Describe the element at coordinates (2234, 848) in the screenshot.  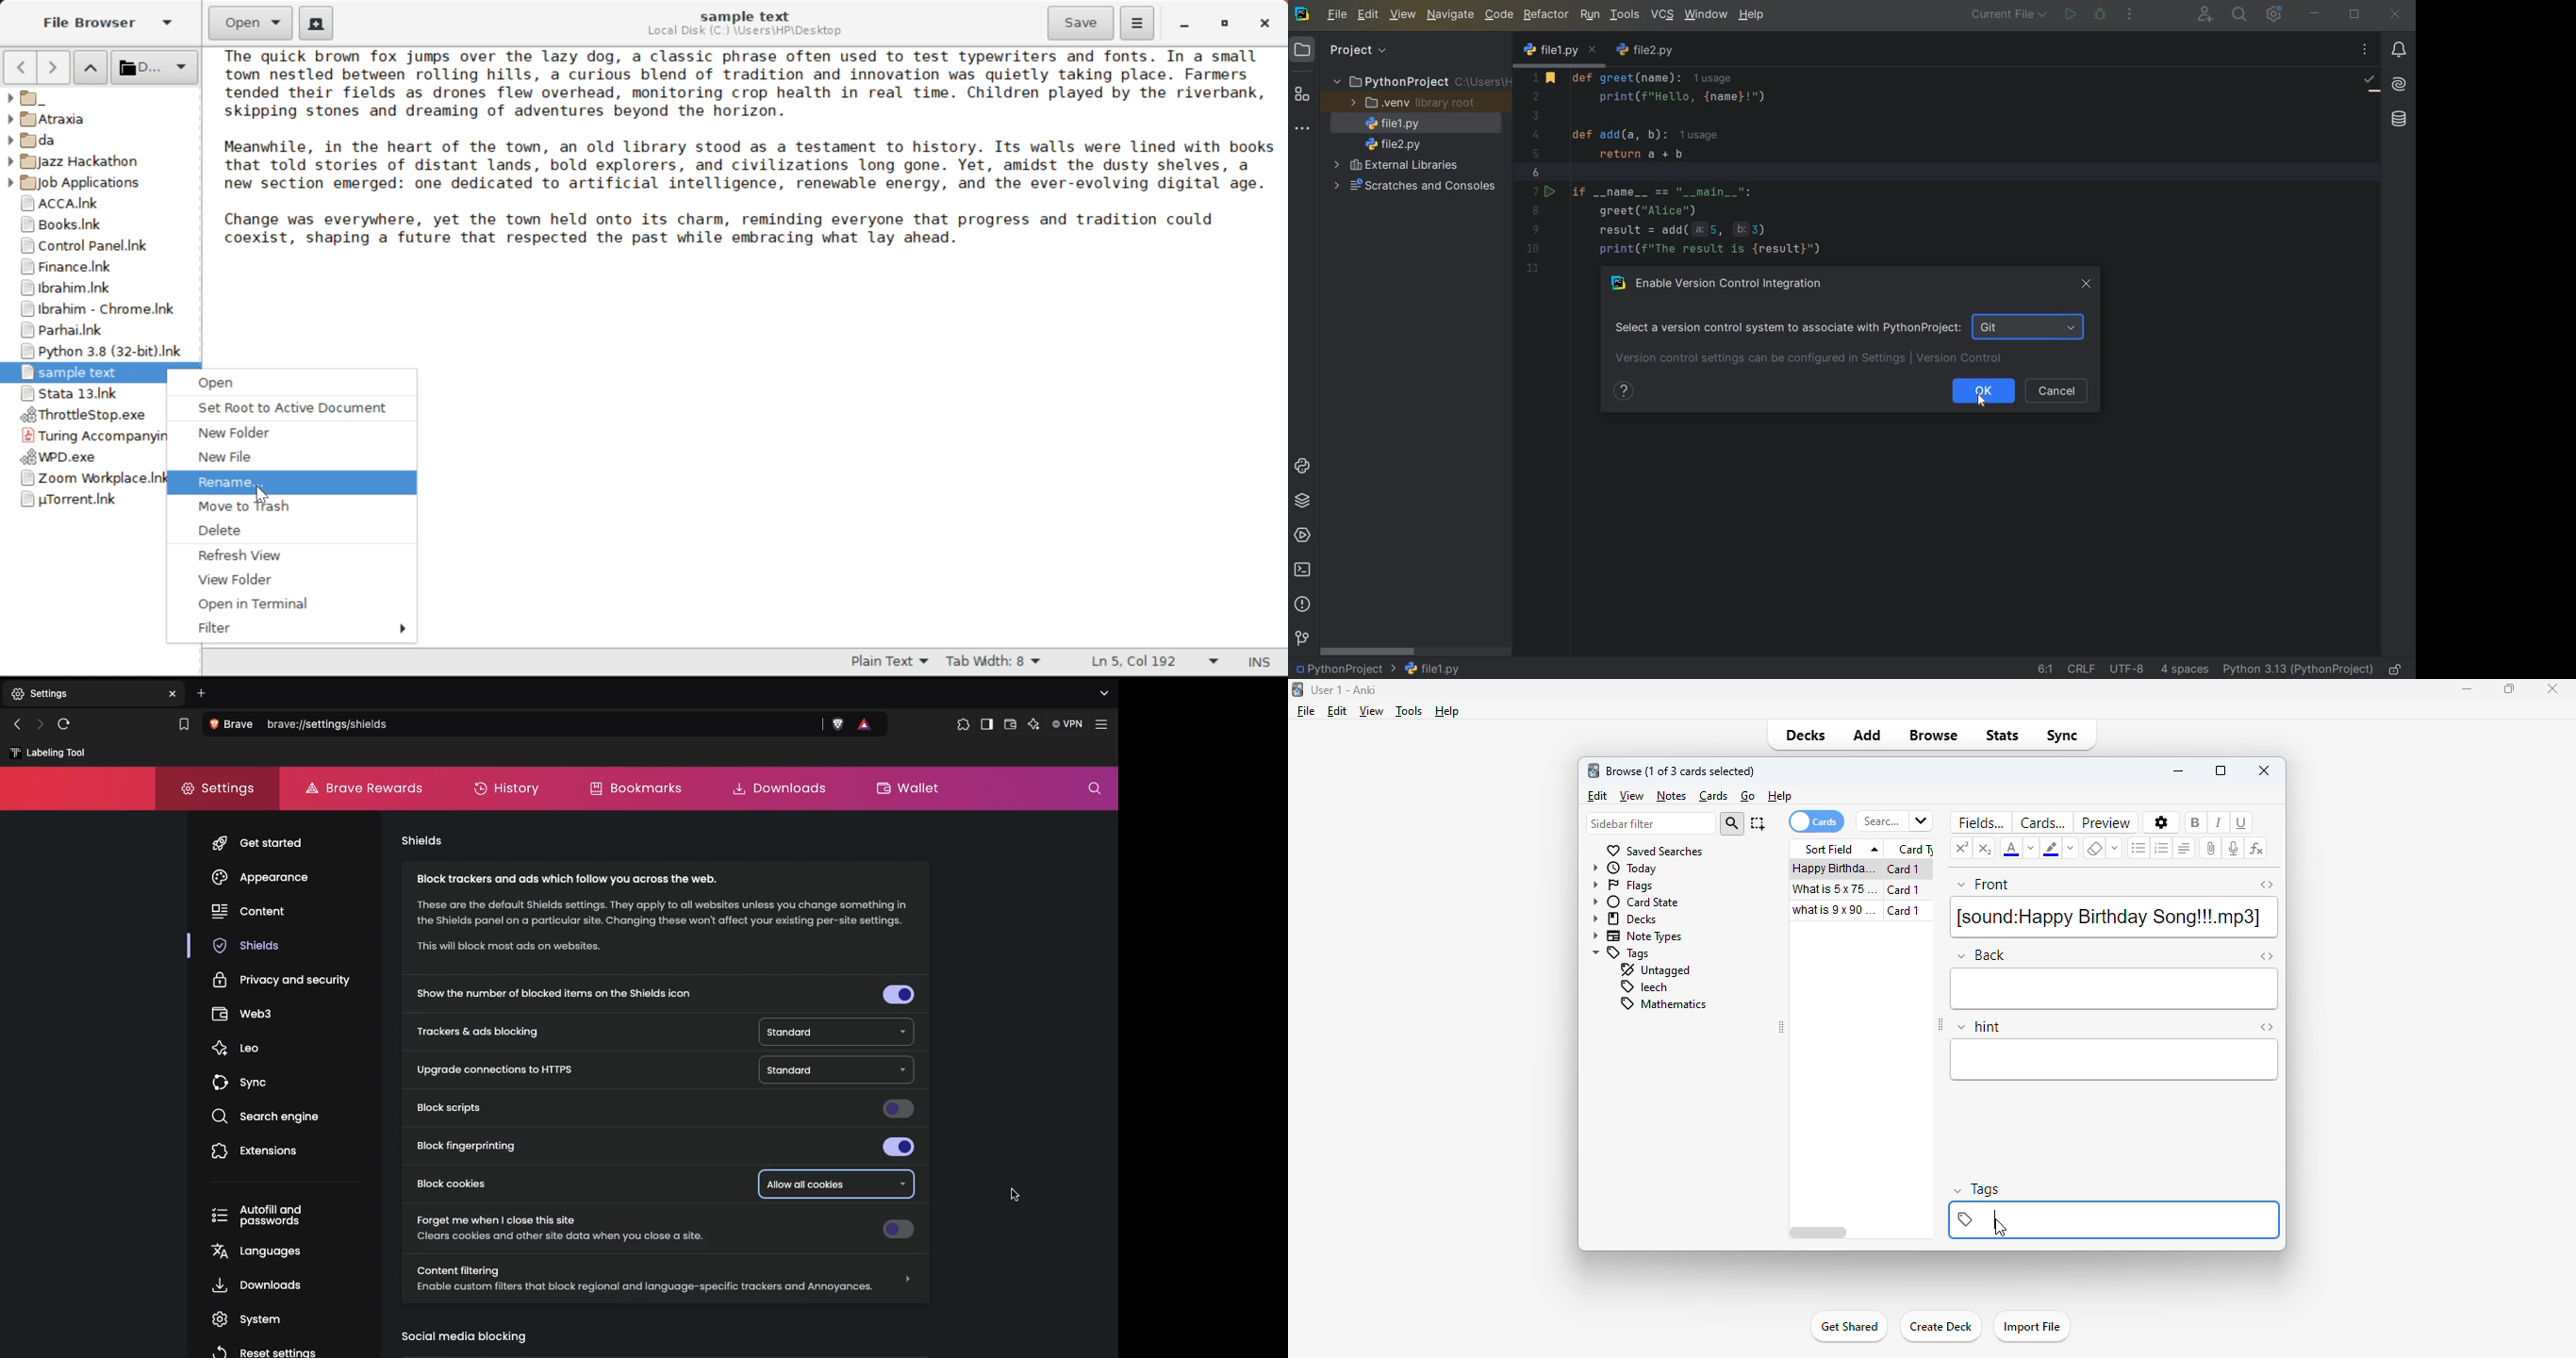
I see `record audio` at that location.